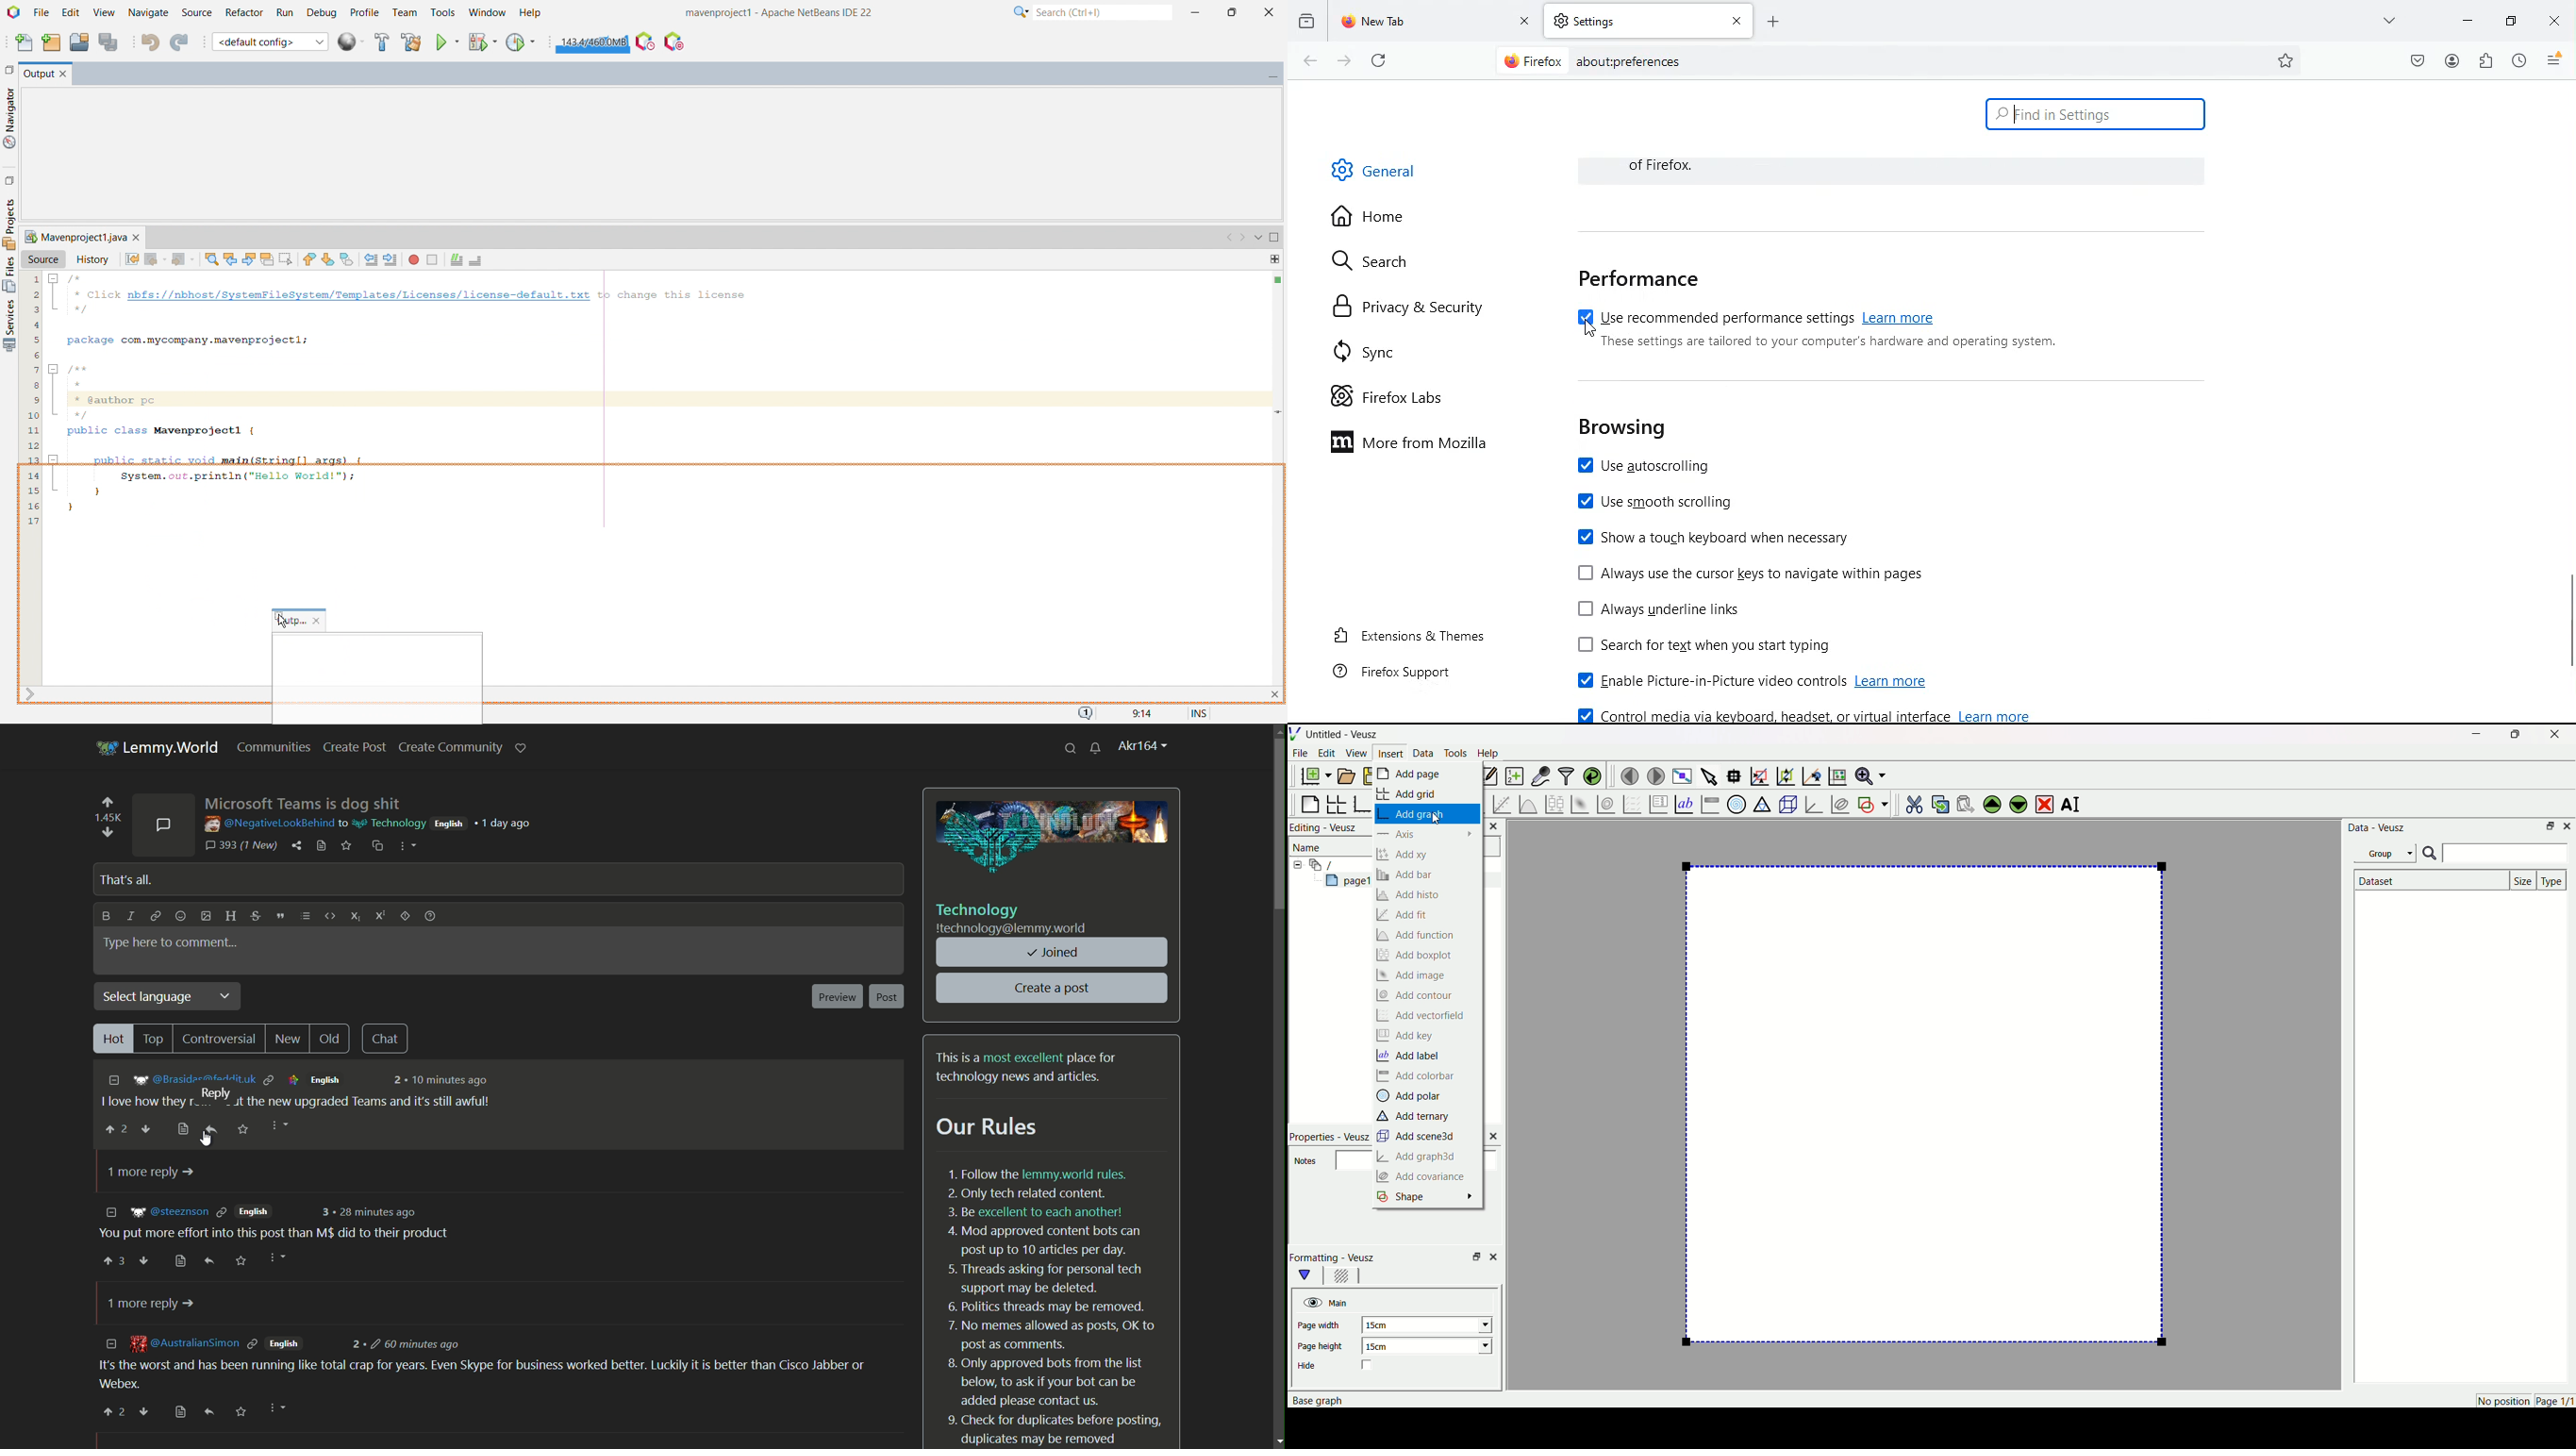 This screenshot has width=2576, height=1456. I want to click on save, so click(241, 1412).